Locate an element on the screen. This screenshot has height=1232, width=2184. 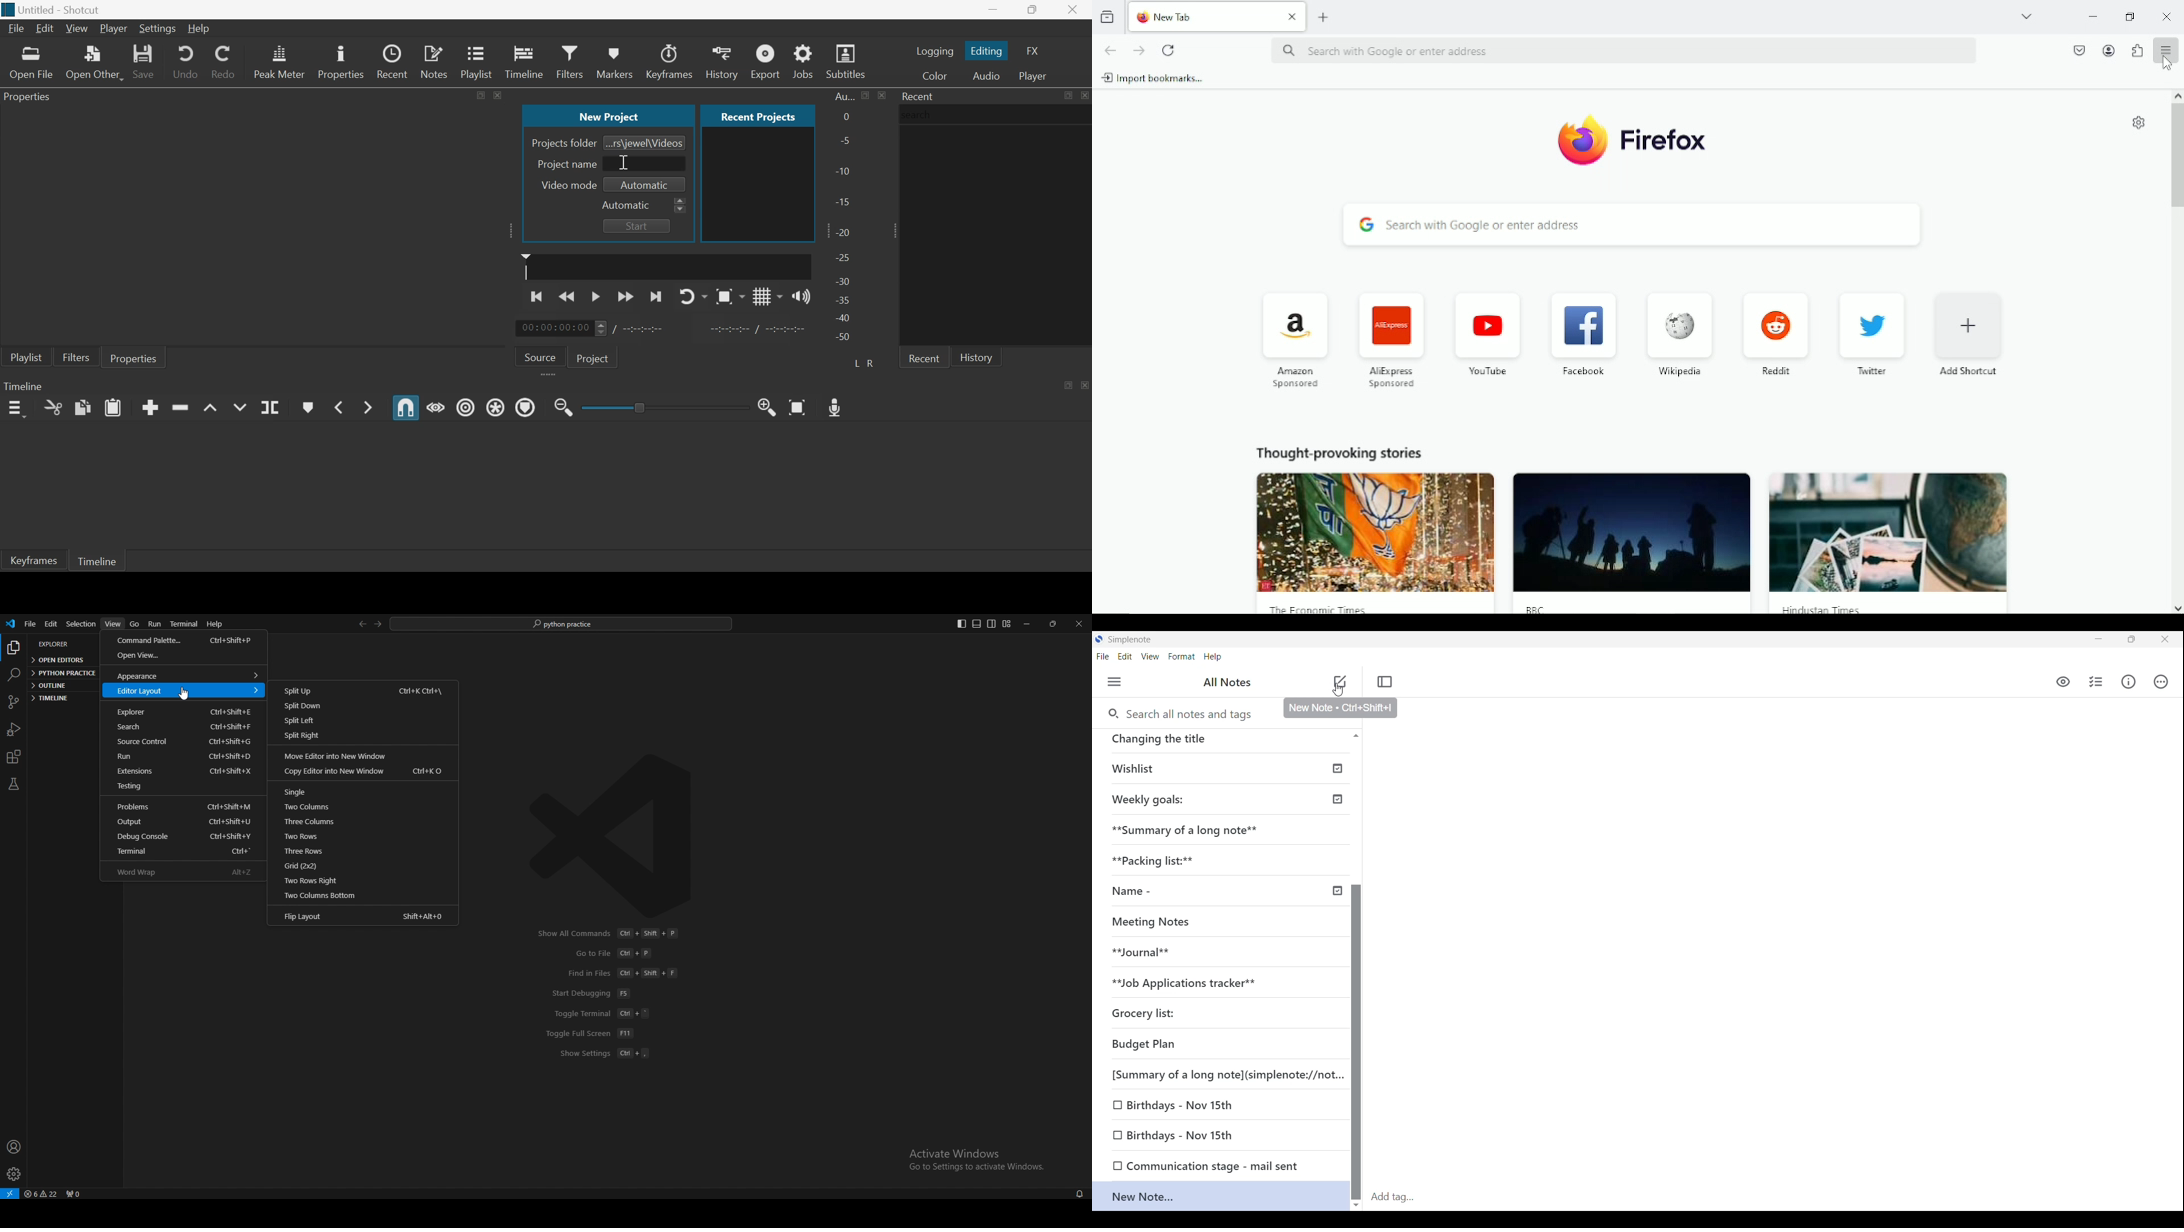
Menu is located at coordinates (1114, 682).